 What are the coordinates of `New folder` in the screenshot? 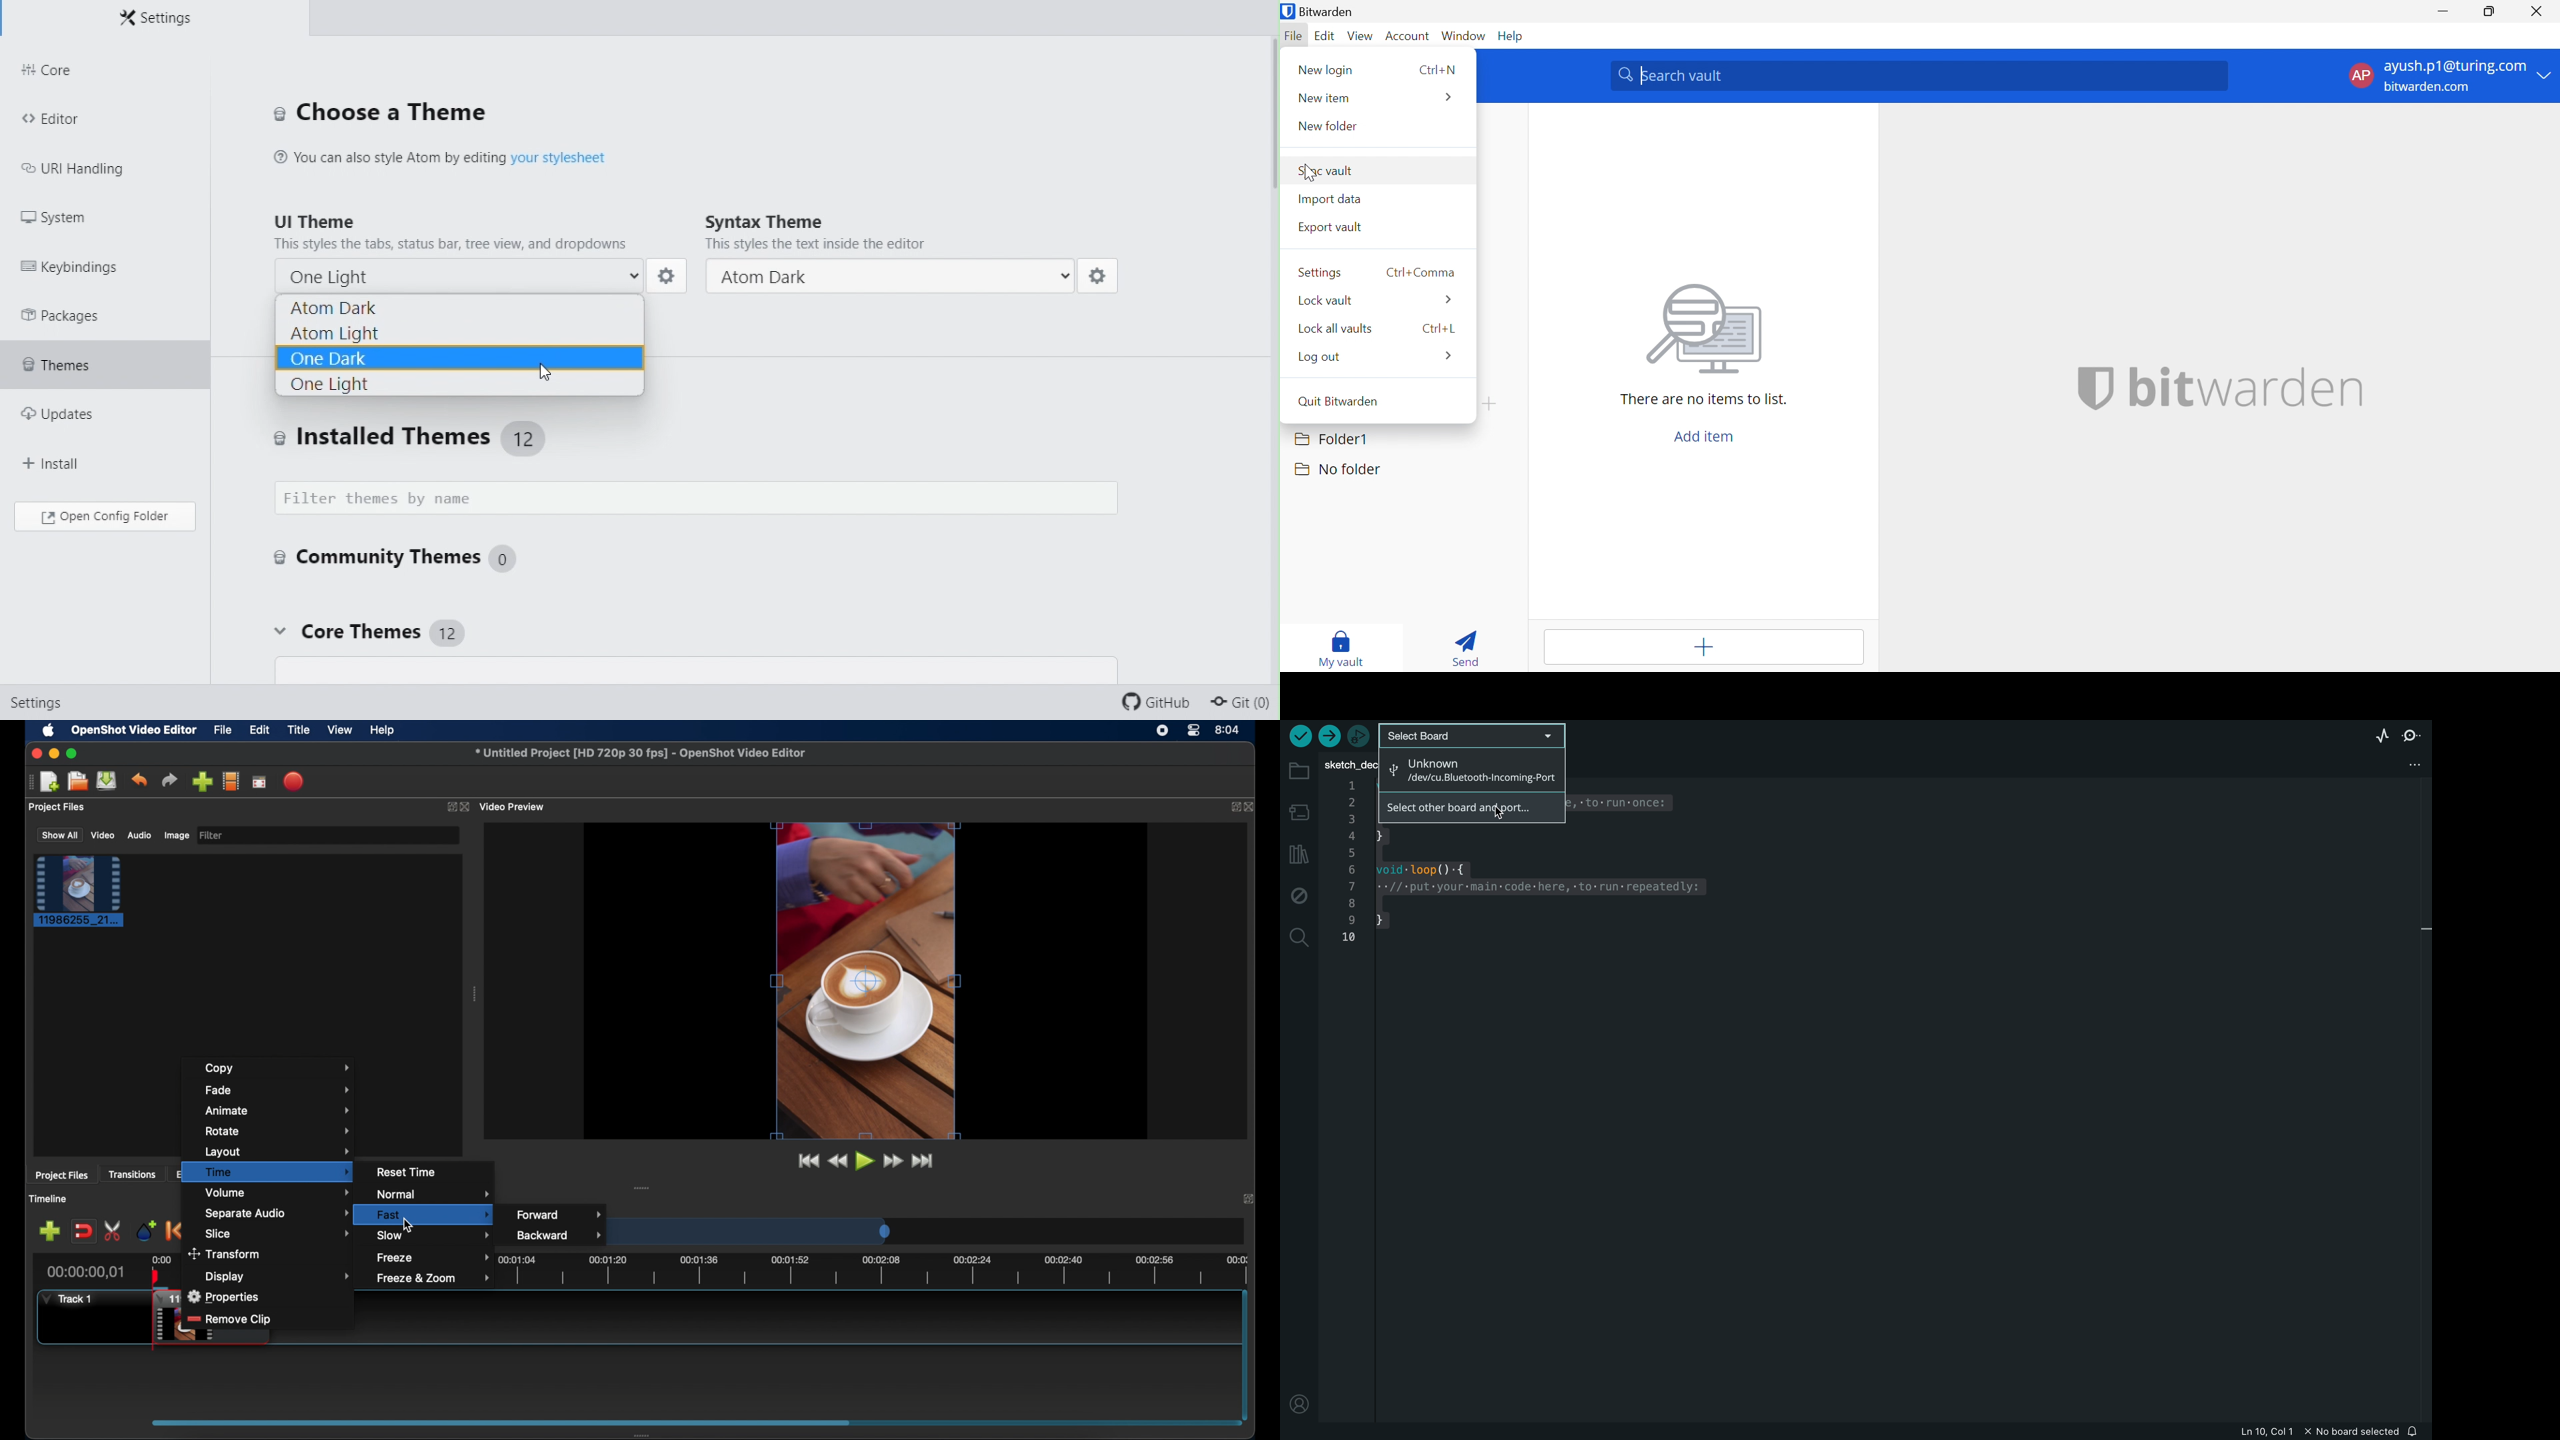 It's located at (1330, 124).